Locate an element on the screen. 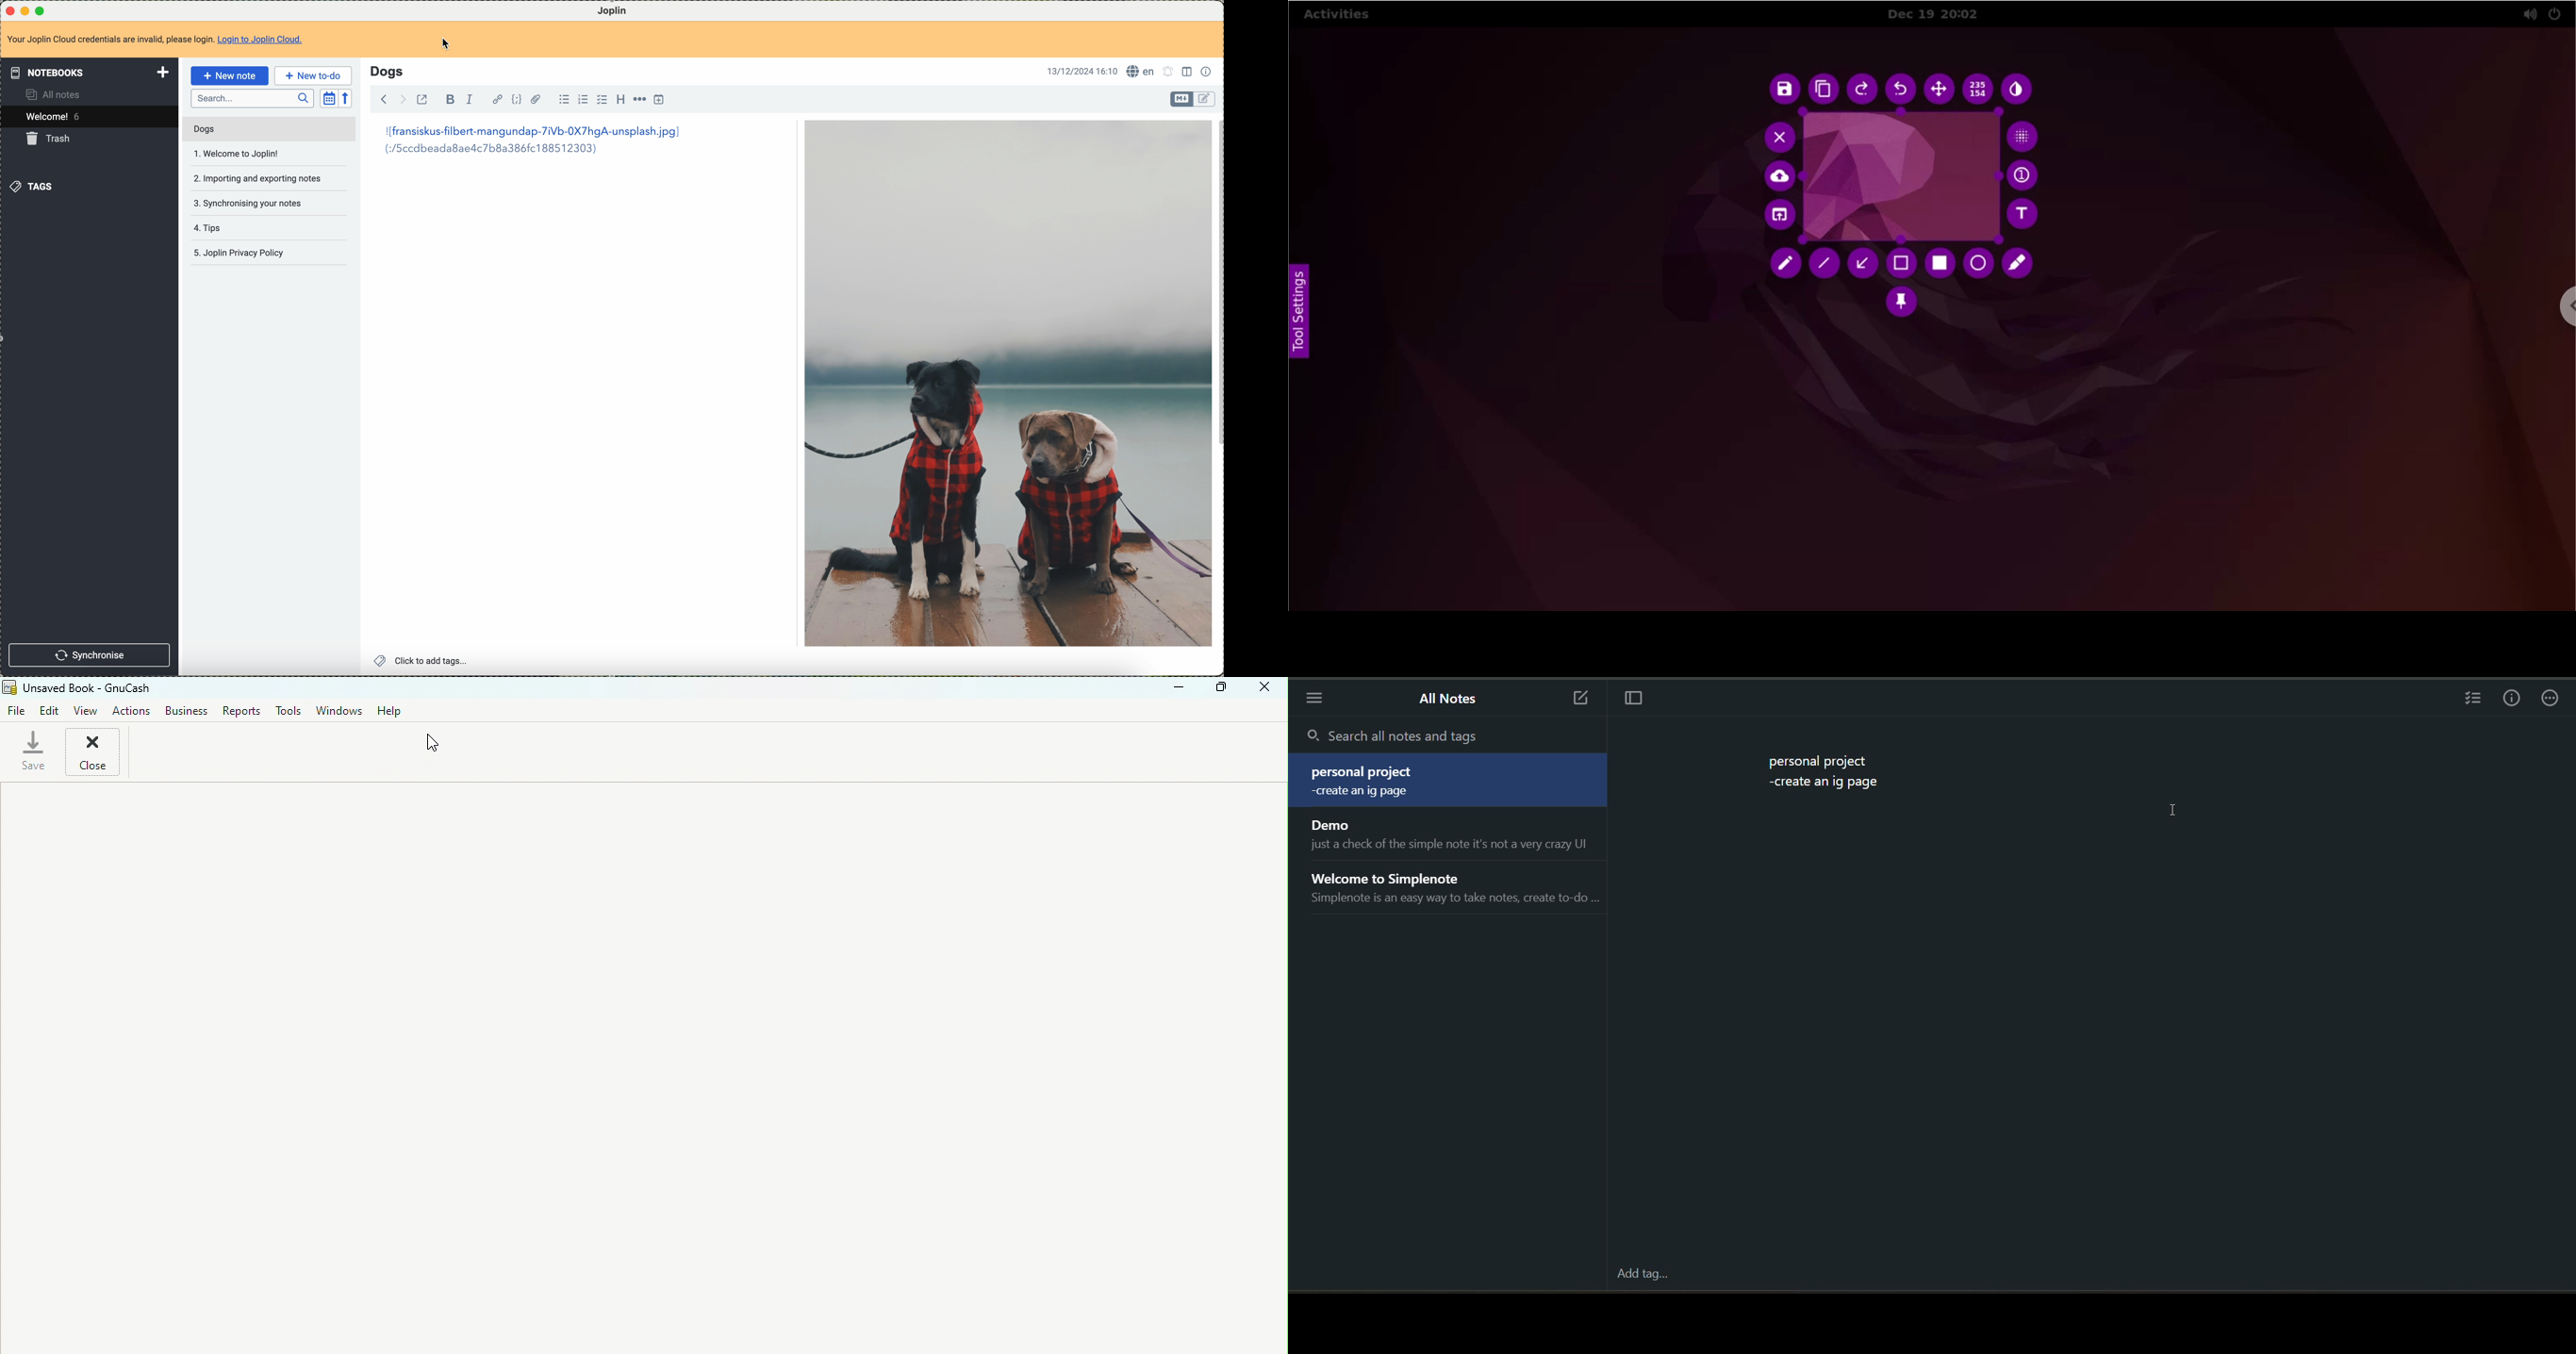 This screenshot has width=2576, height=1372. selected area is located at coordinates (1903, 175).